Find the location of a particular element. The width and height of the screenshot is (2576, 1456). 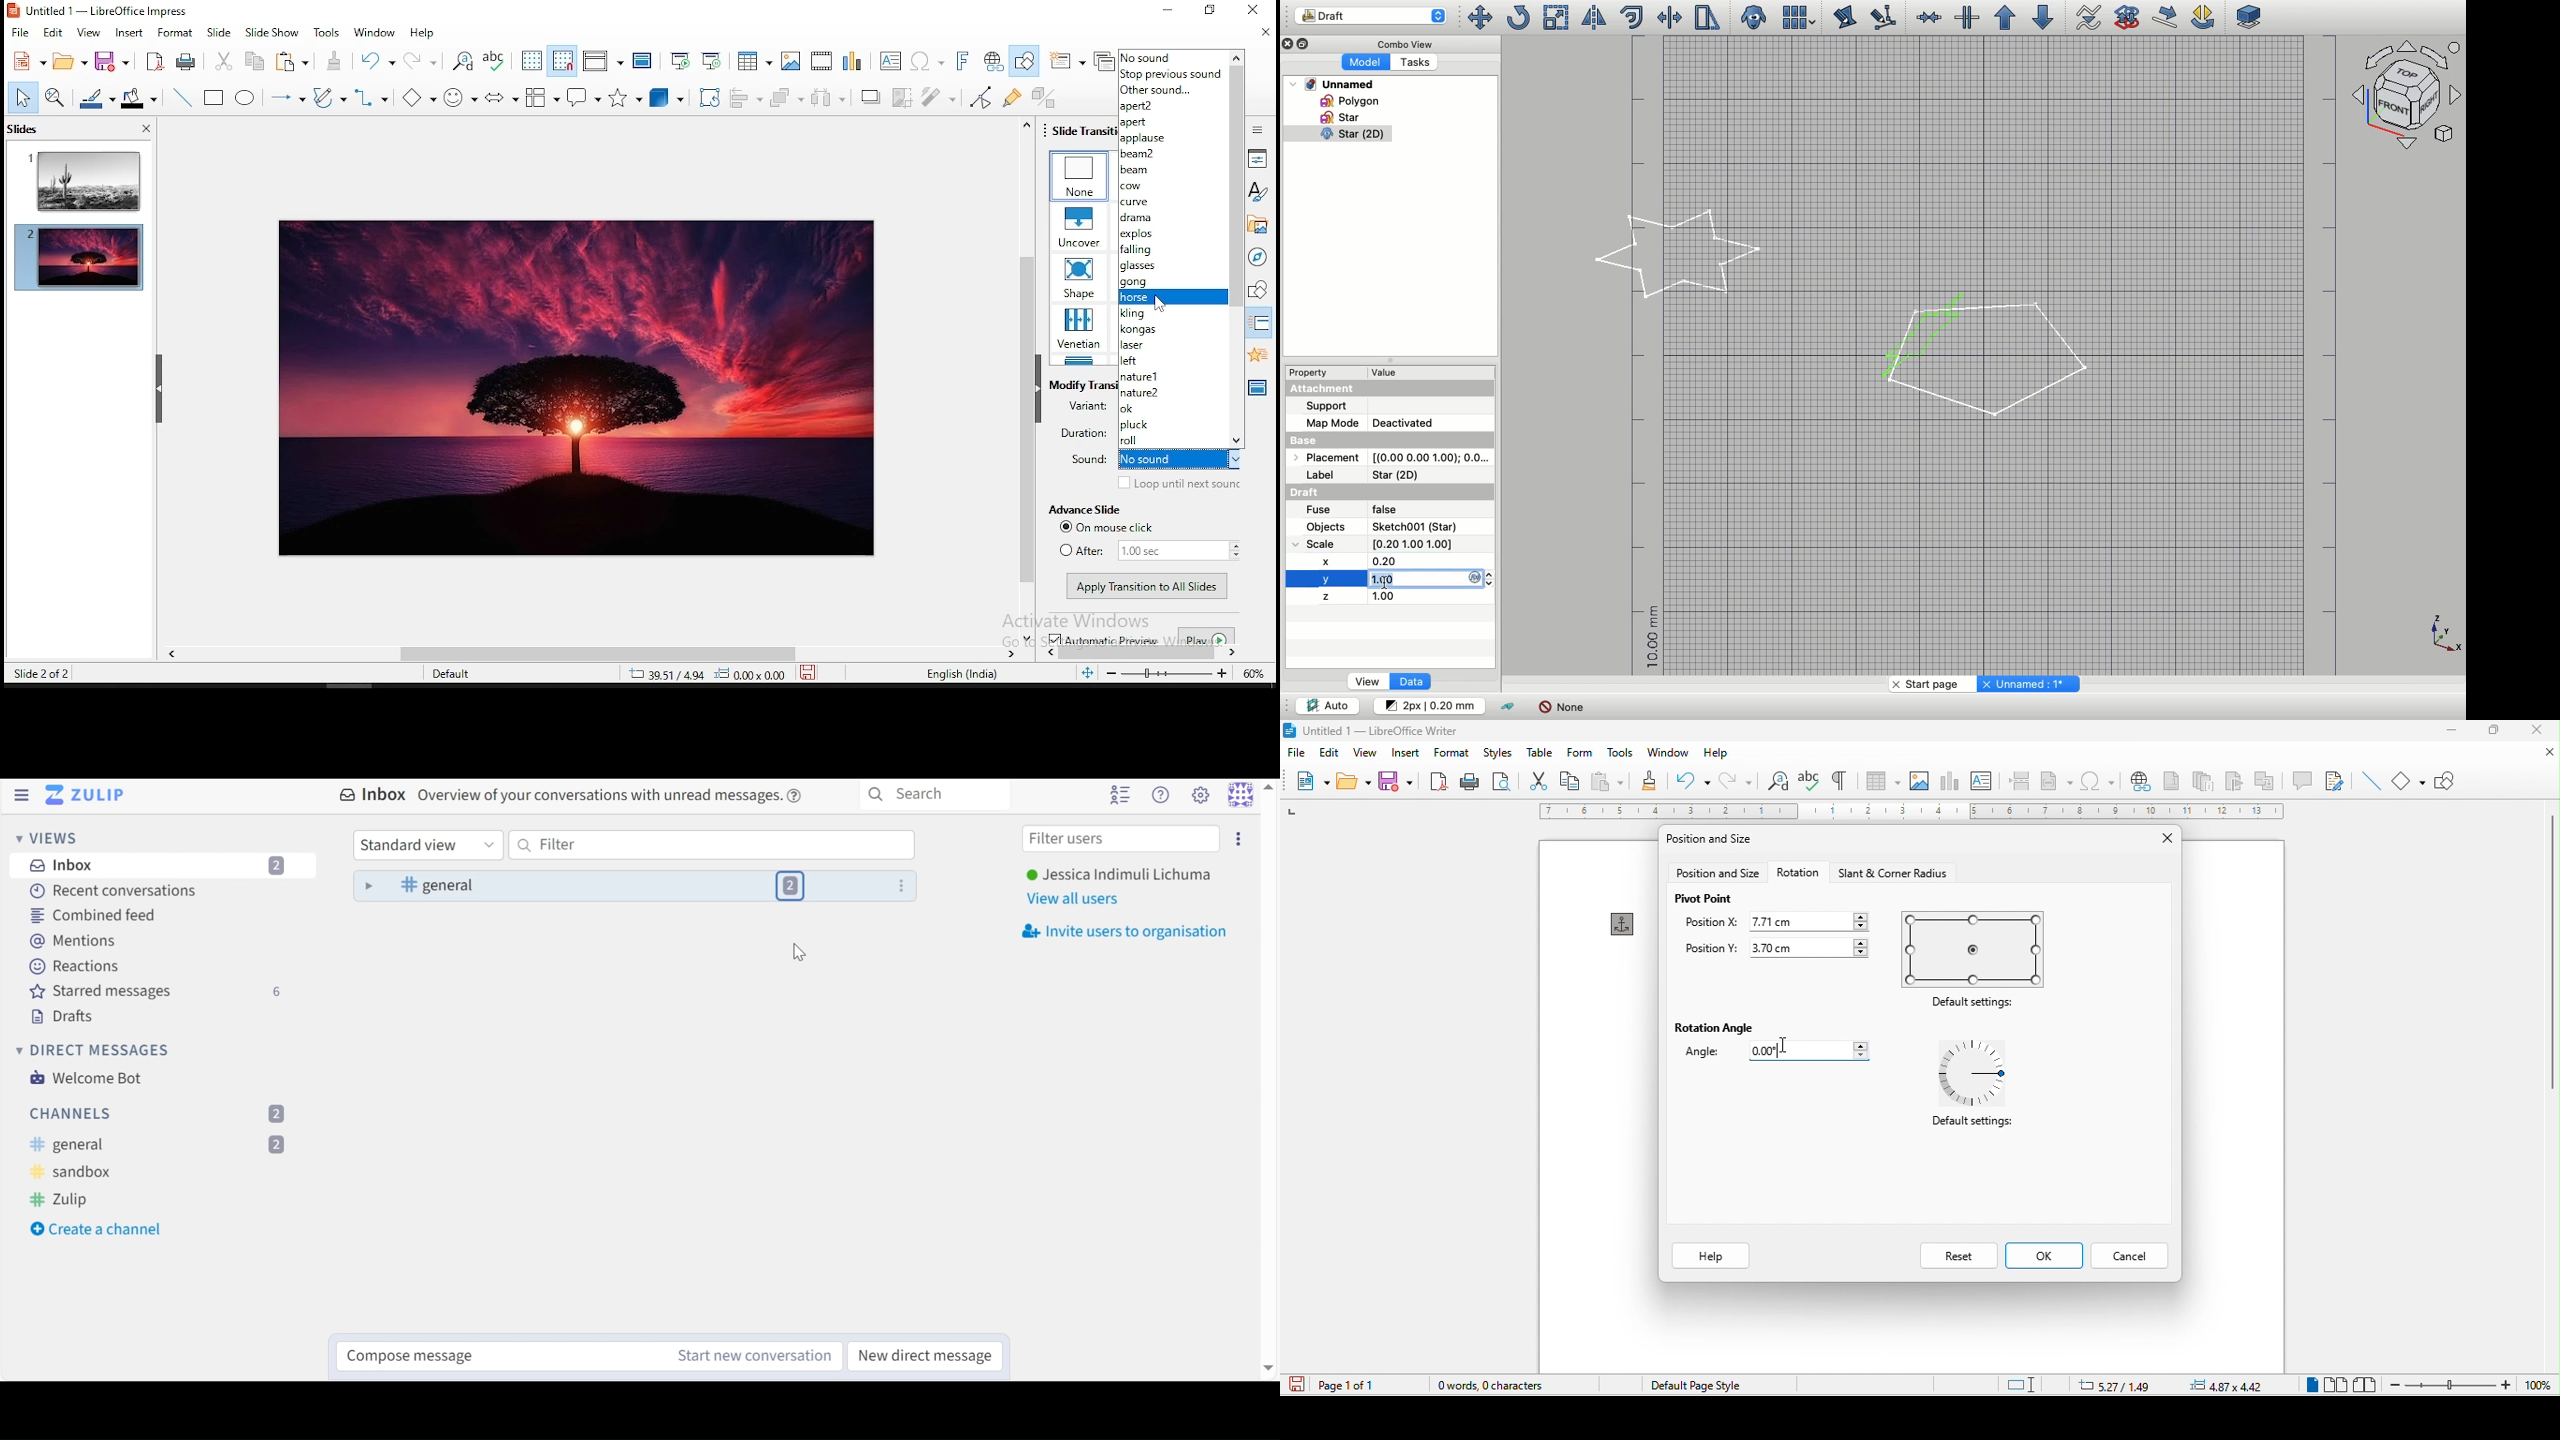

Trimex is located at coordinates (1671, 17).